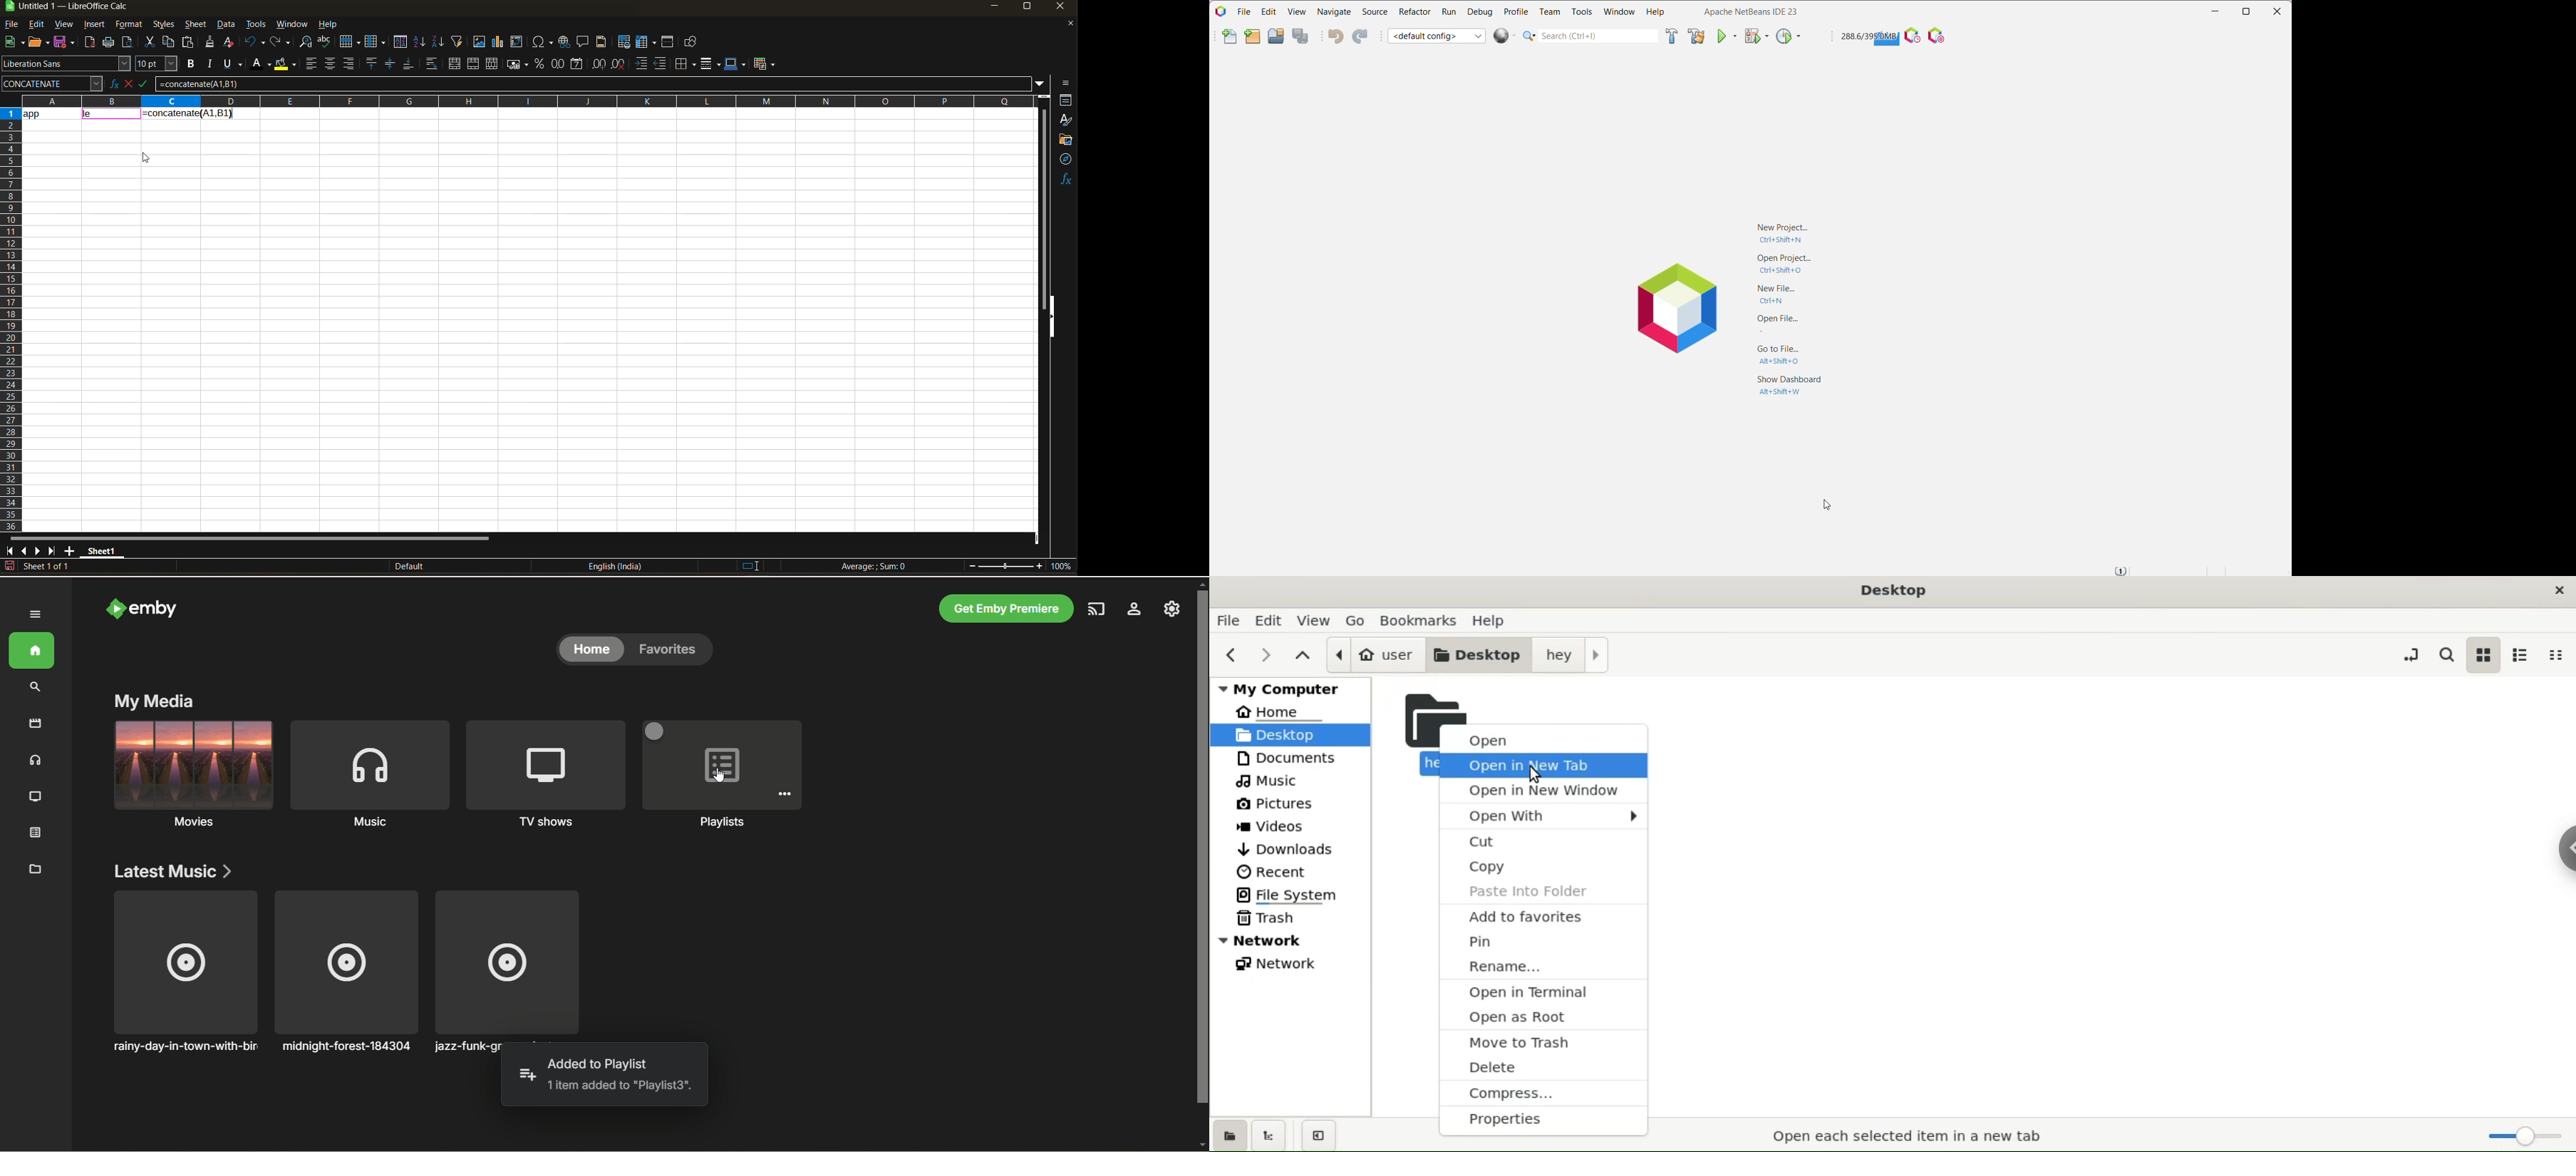  I want to click on vertical scroll bar, so click(1202, 863).